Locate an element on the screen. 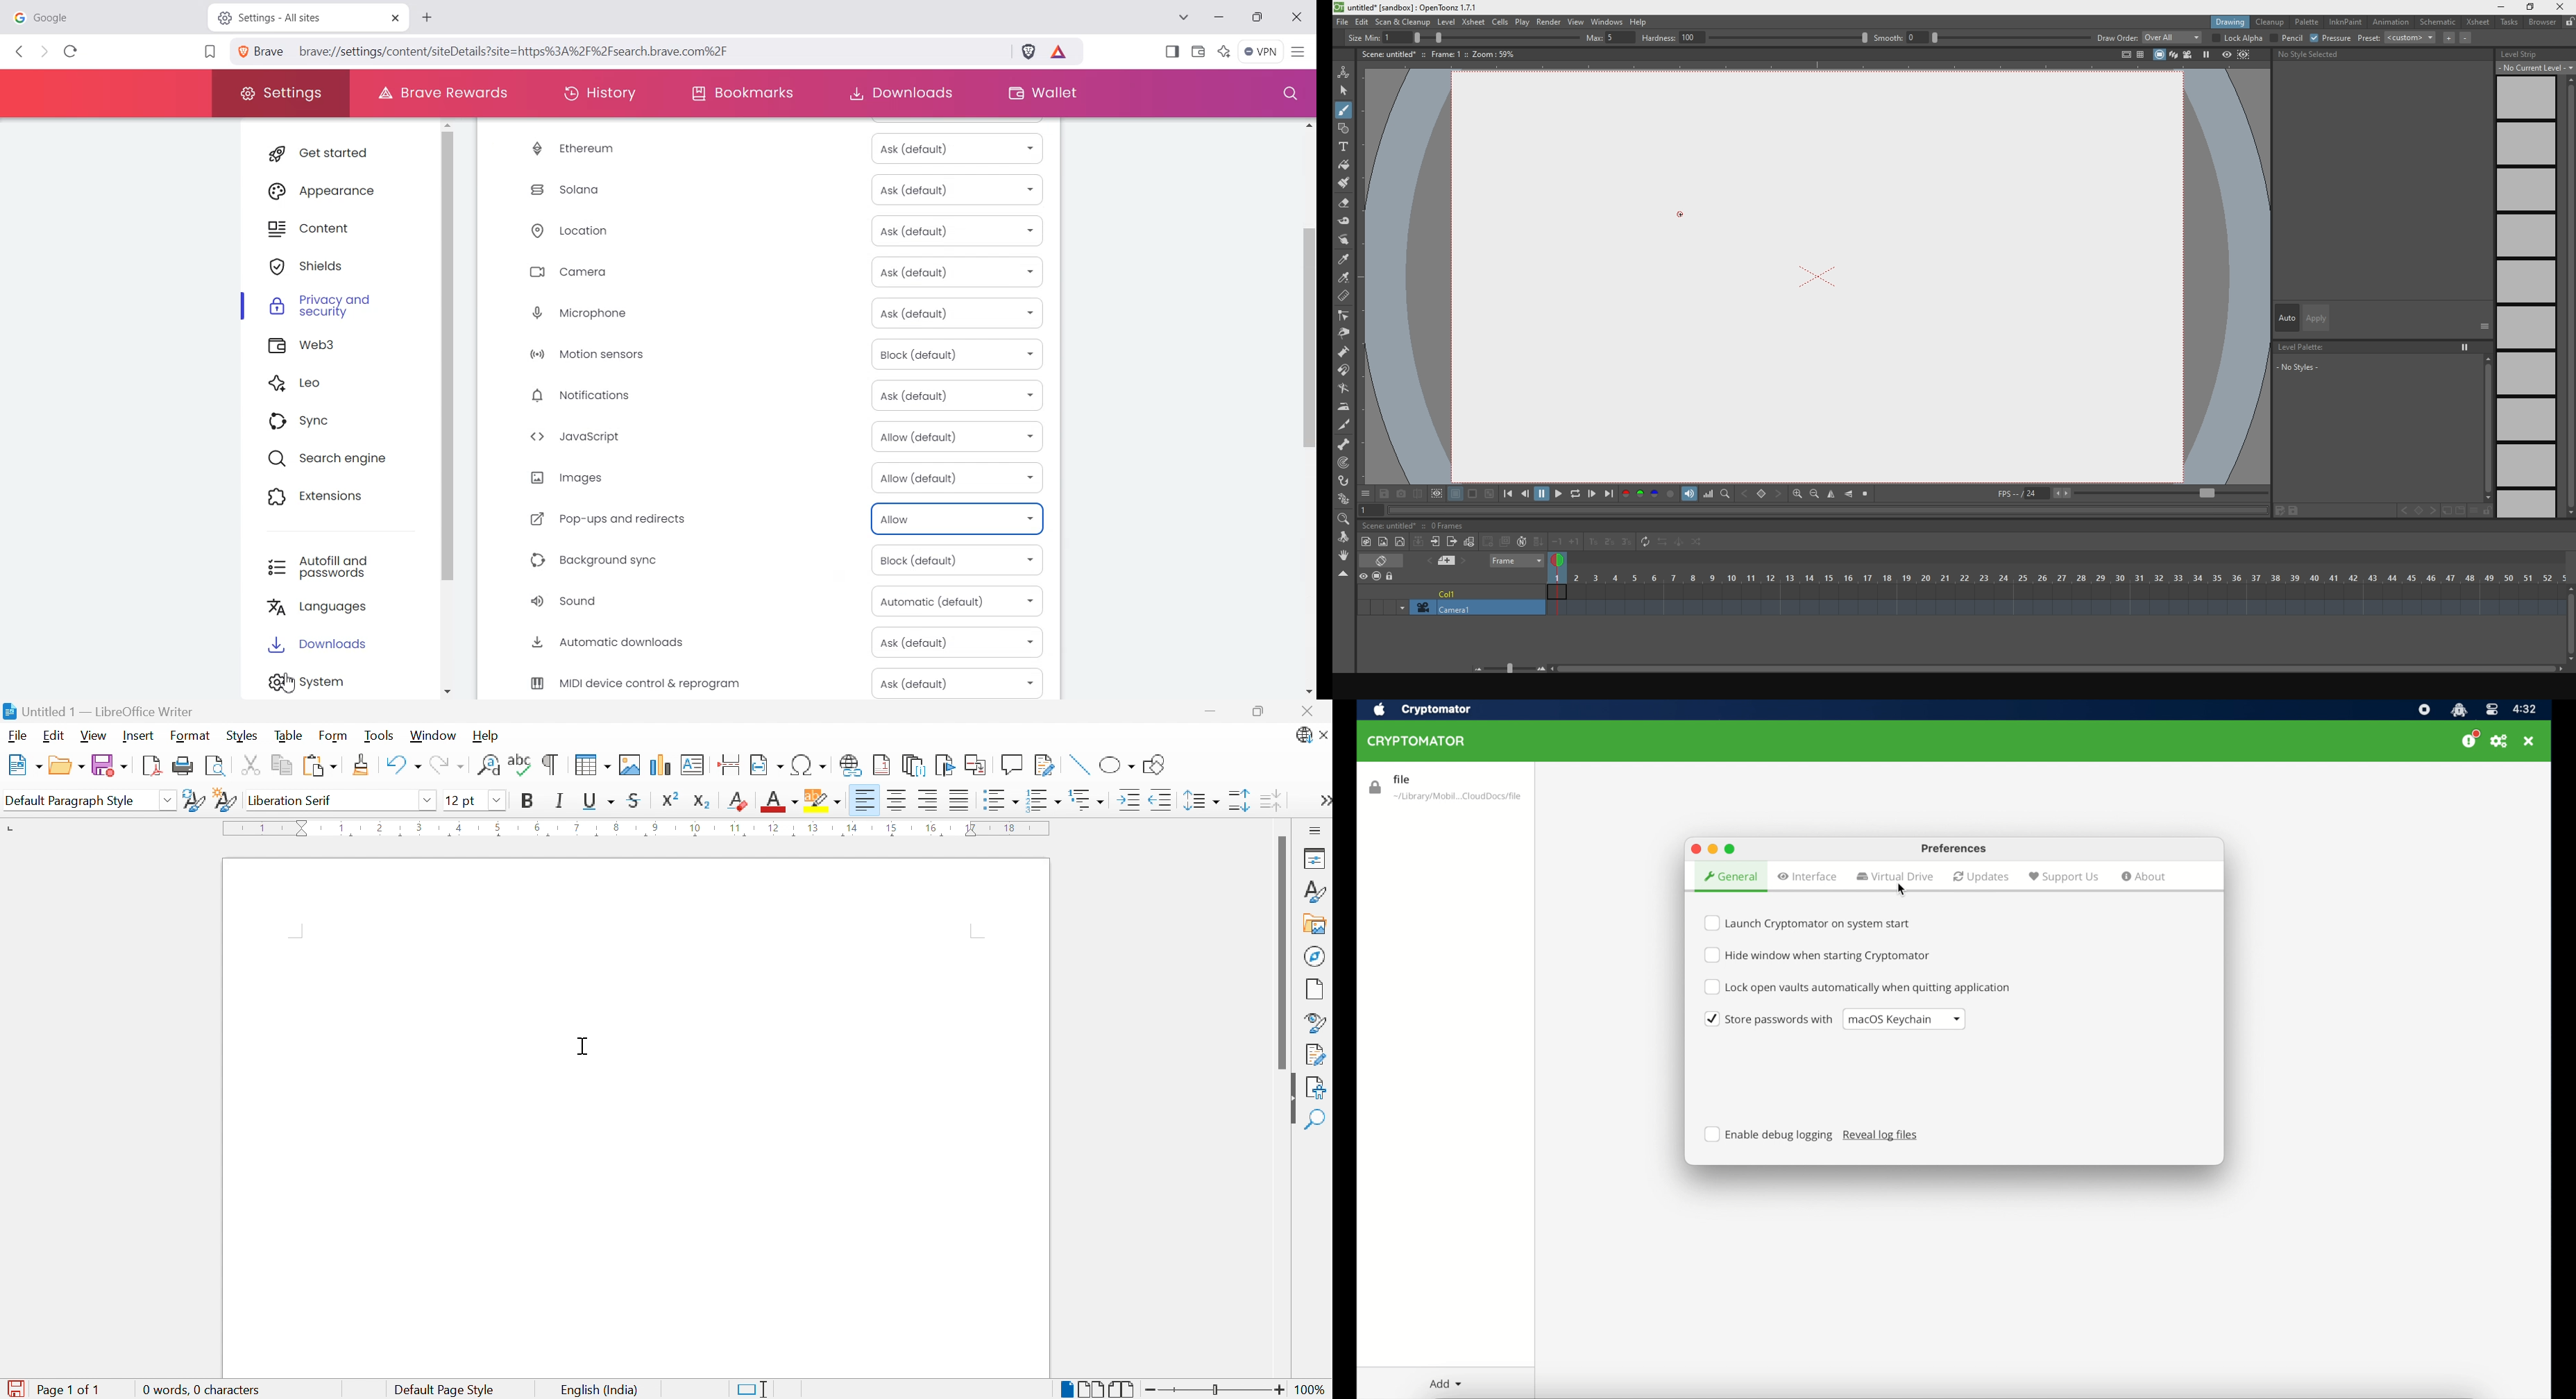  Justified is located at coordinates (960, 799).